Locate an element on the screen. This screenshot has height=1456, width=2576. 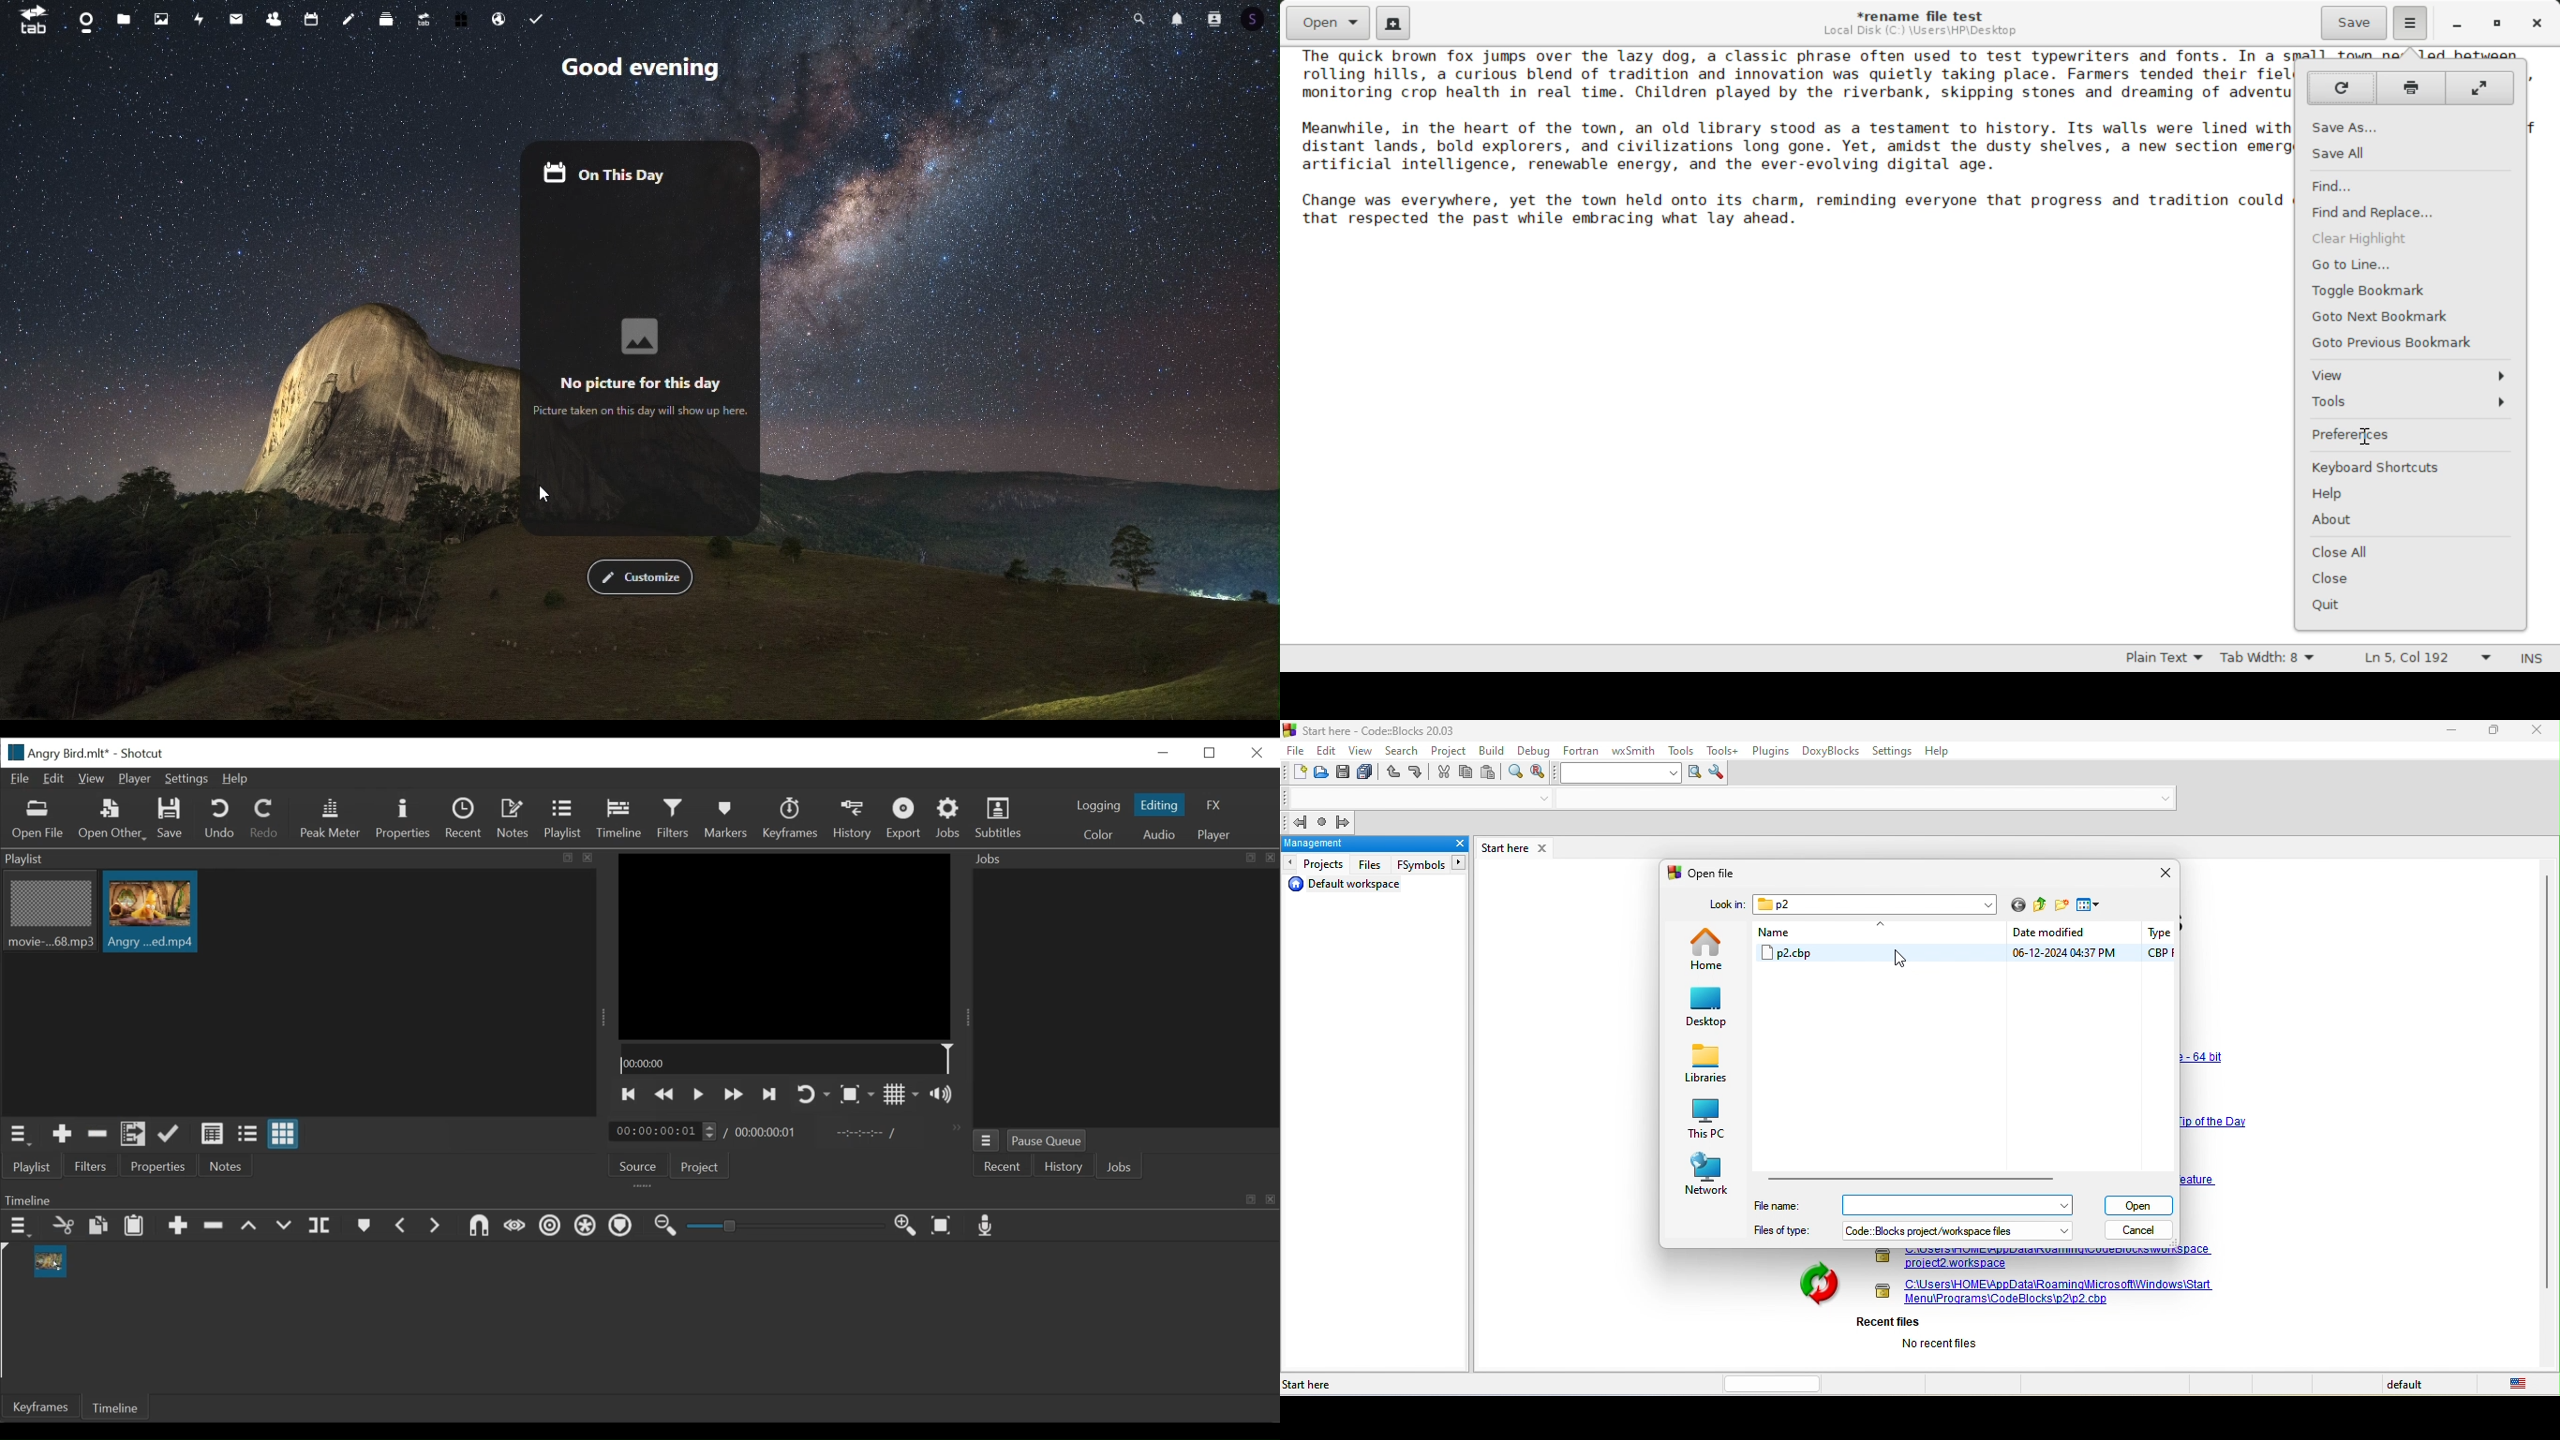
Notes is located at coordinates (223, 1166).